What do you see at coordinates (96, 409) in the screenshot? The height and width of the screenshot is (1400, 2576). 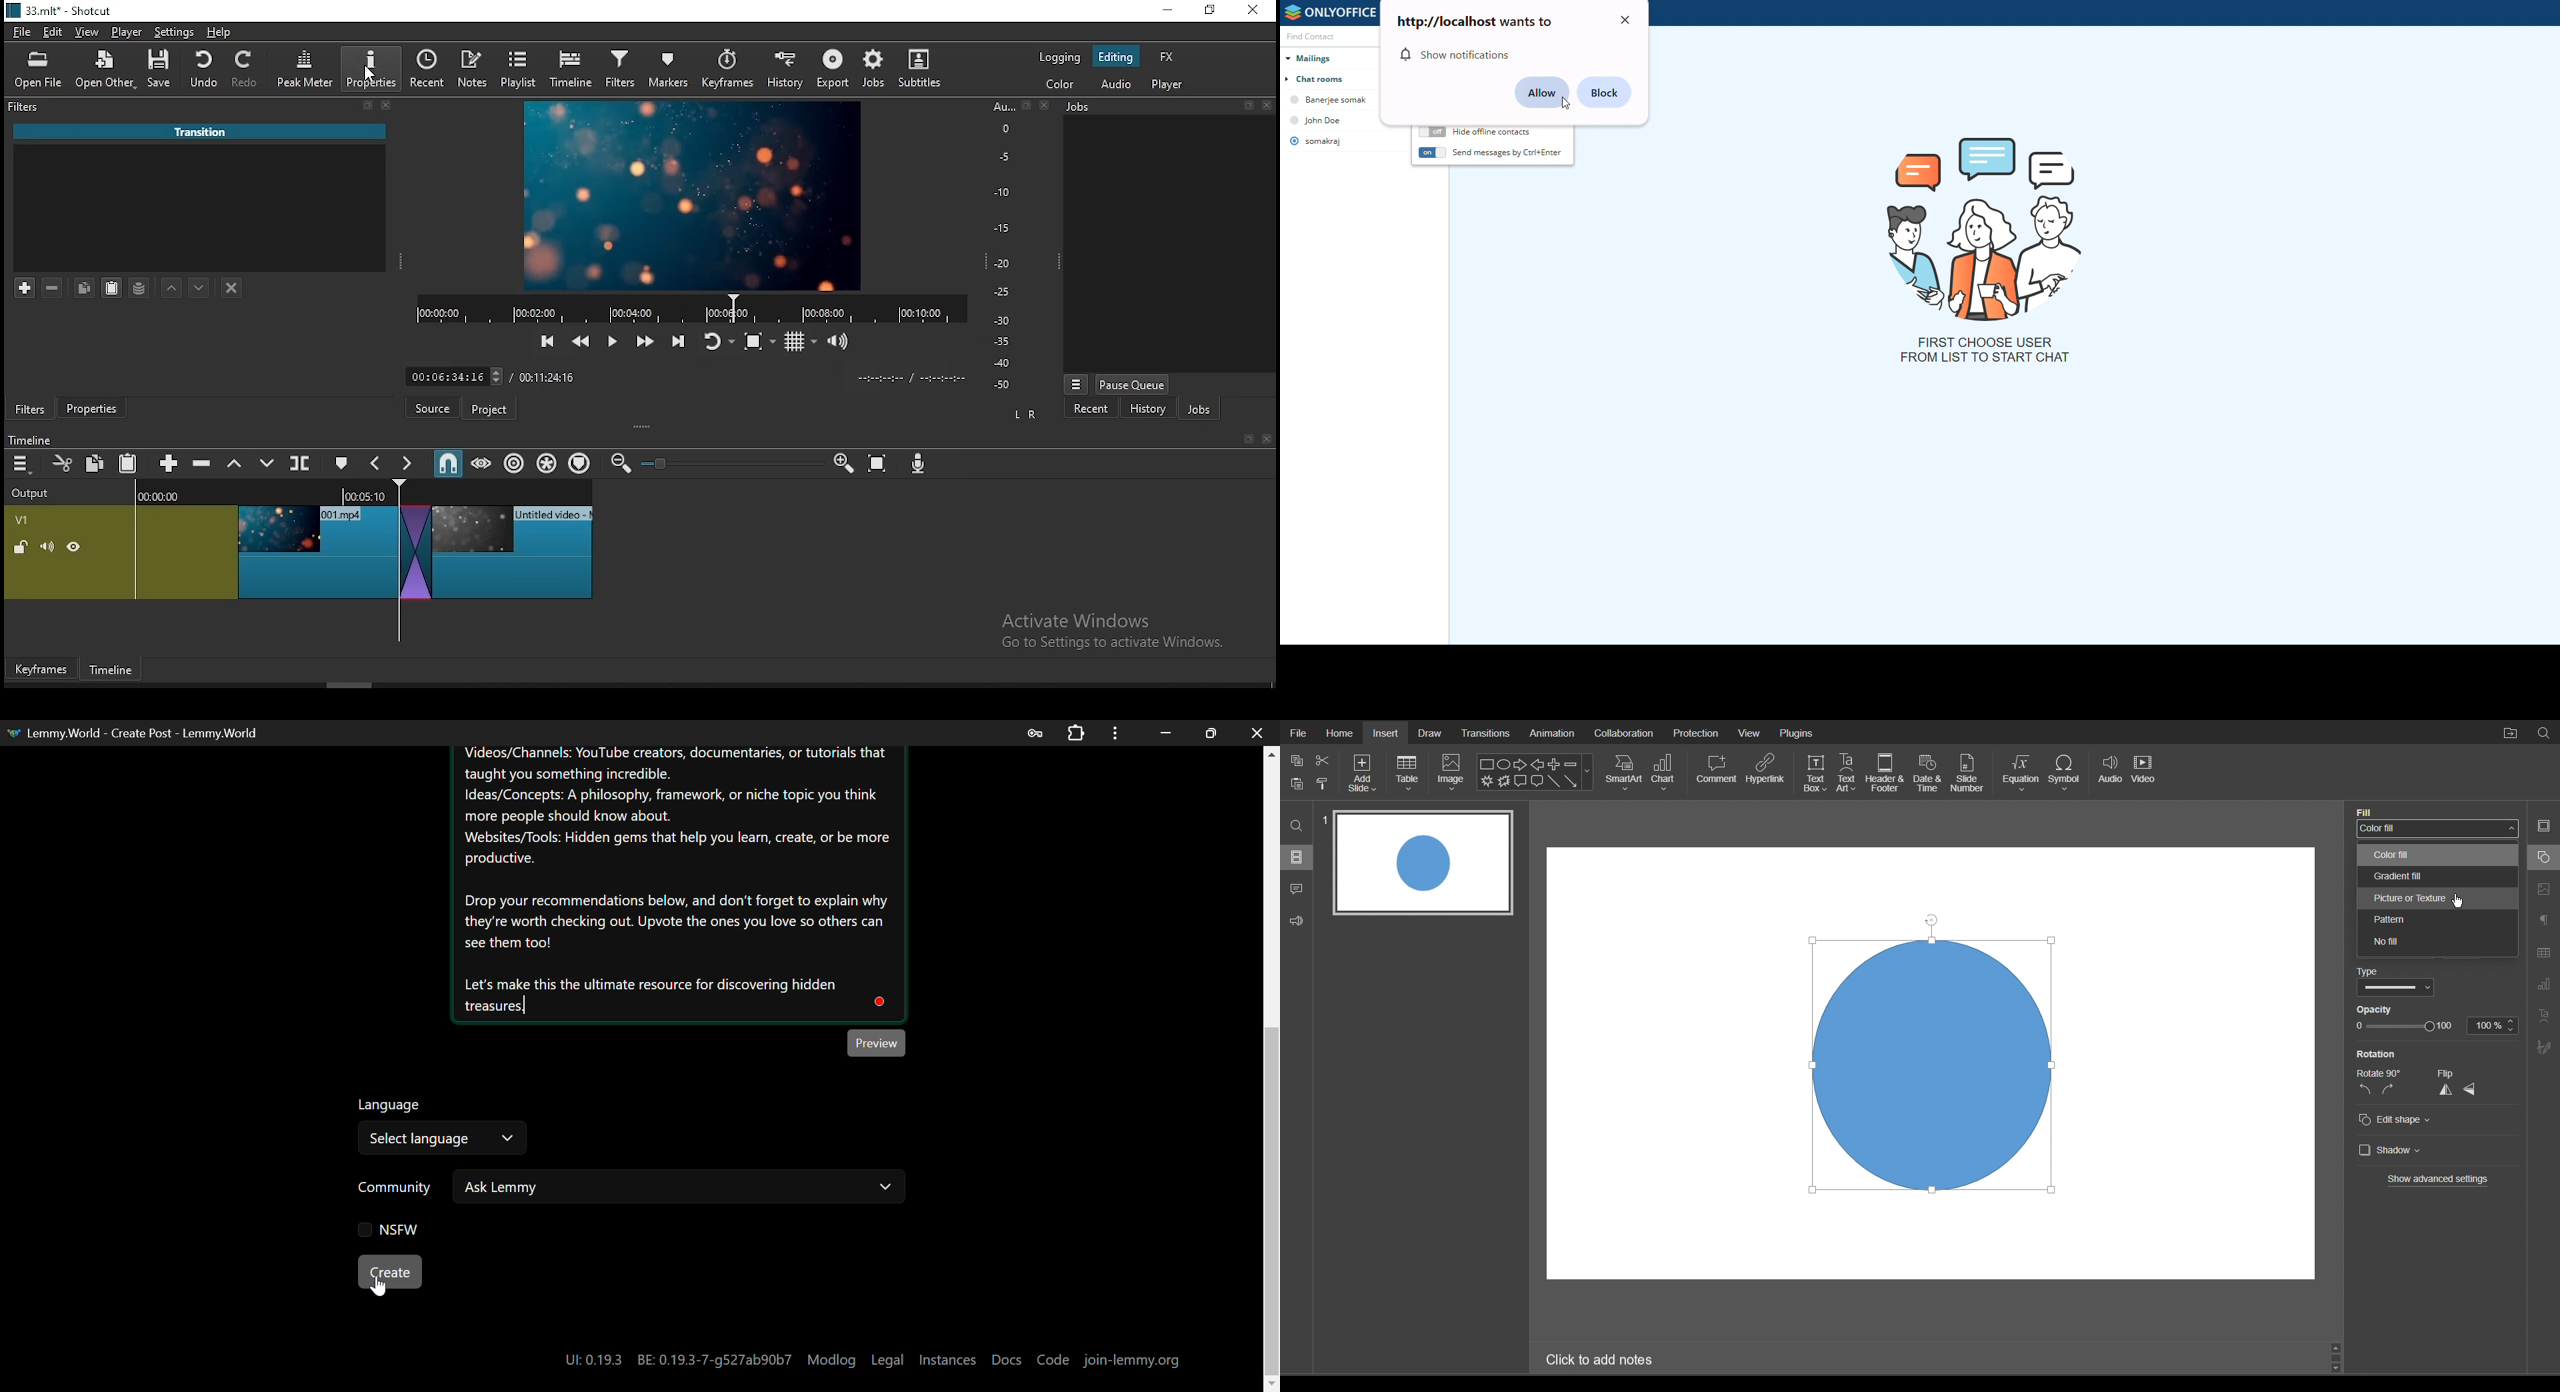 I see `properties` at bounding box center [96, 409].